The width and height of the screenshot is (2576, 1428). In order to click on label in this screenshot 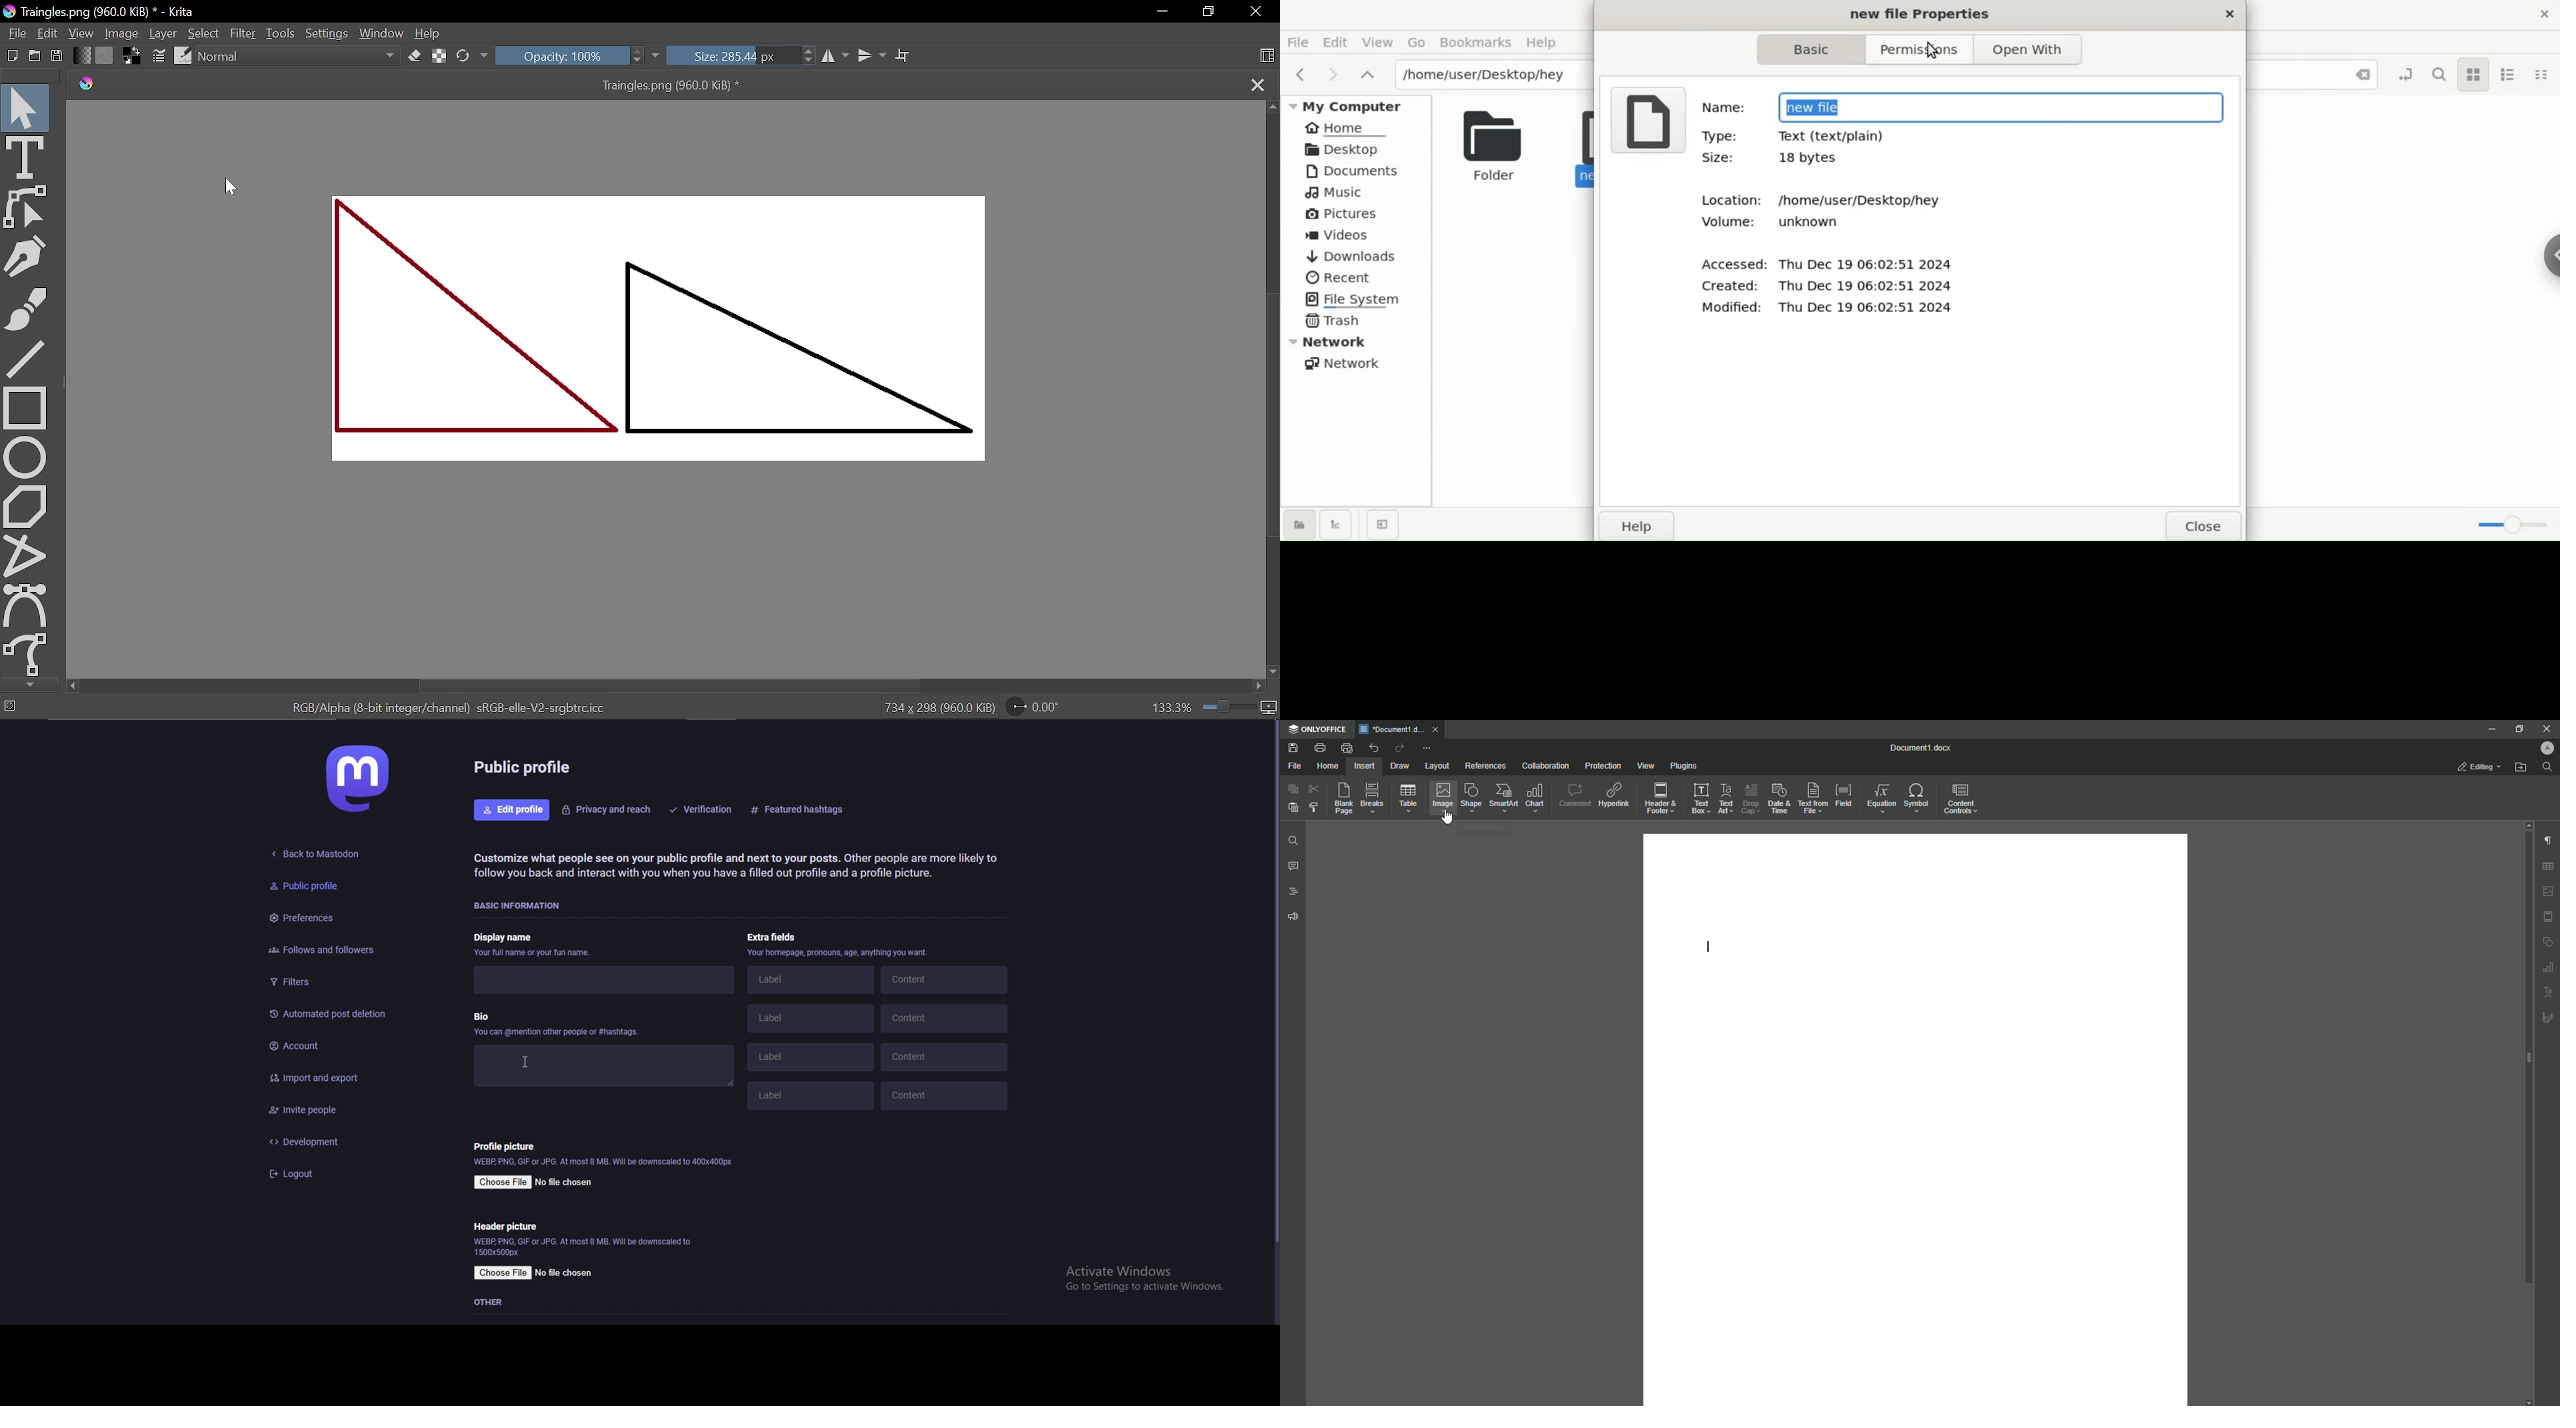, I will do `click(811, 1018)`.